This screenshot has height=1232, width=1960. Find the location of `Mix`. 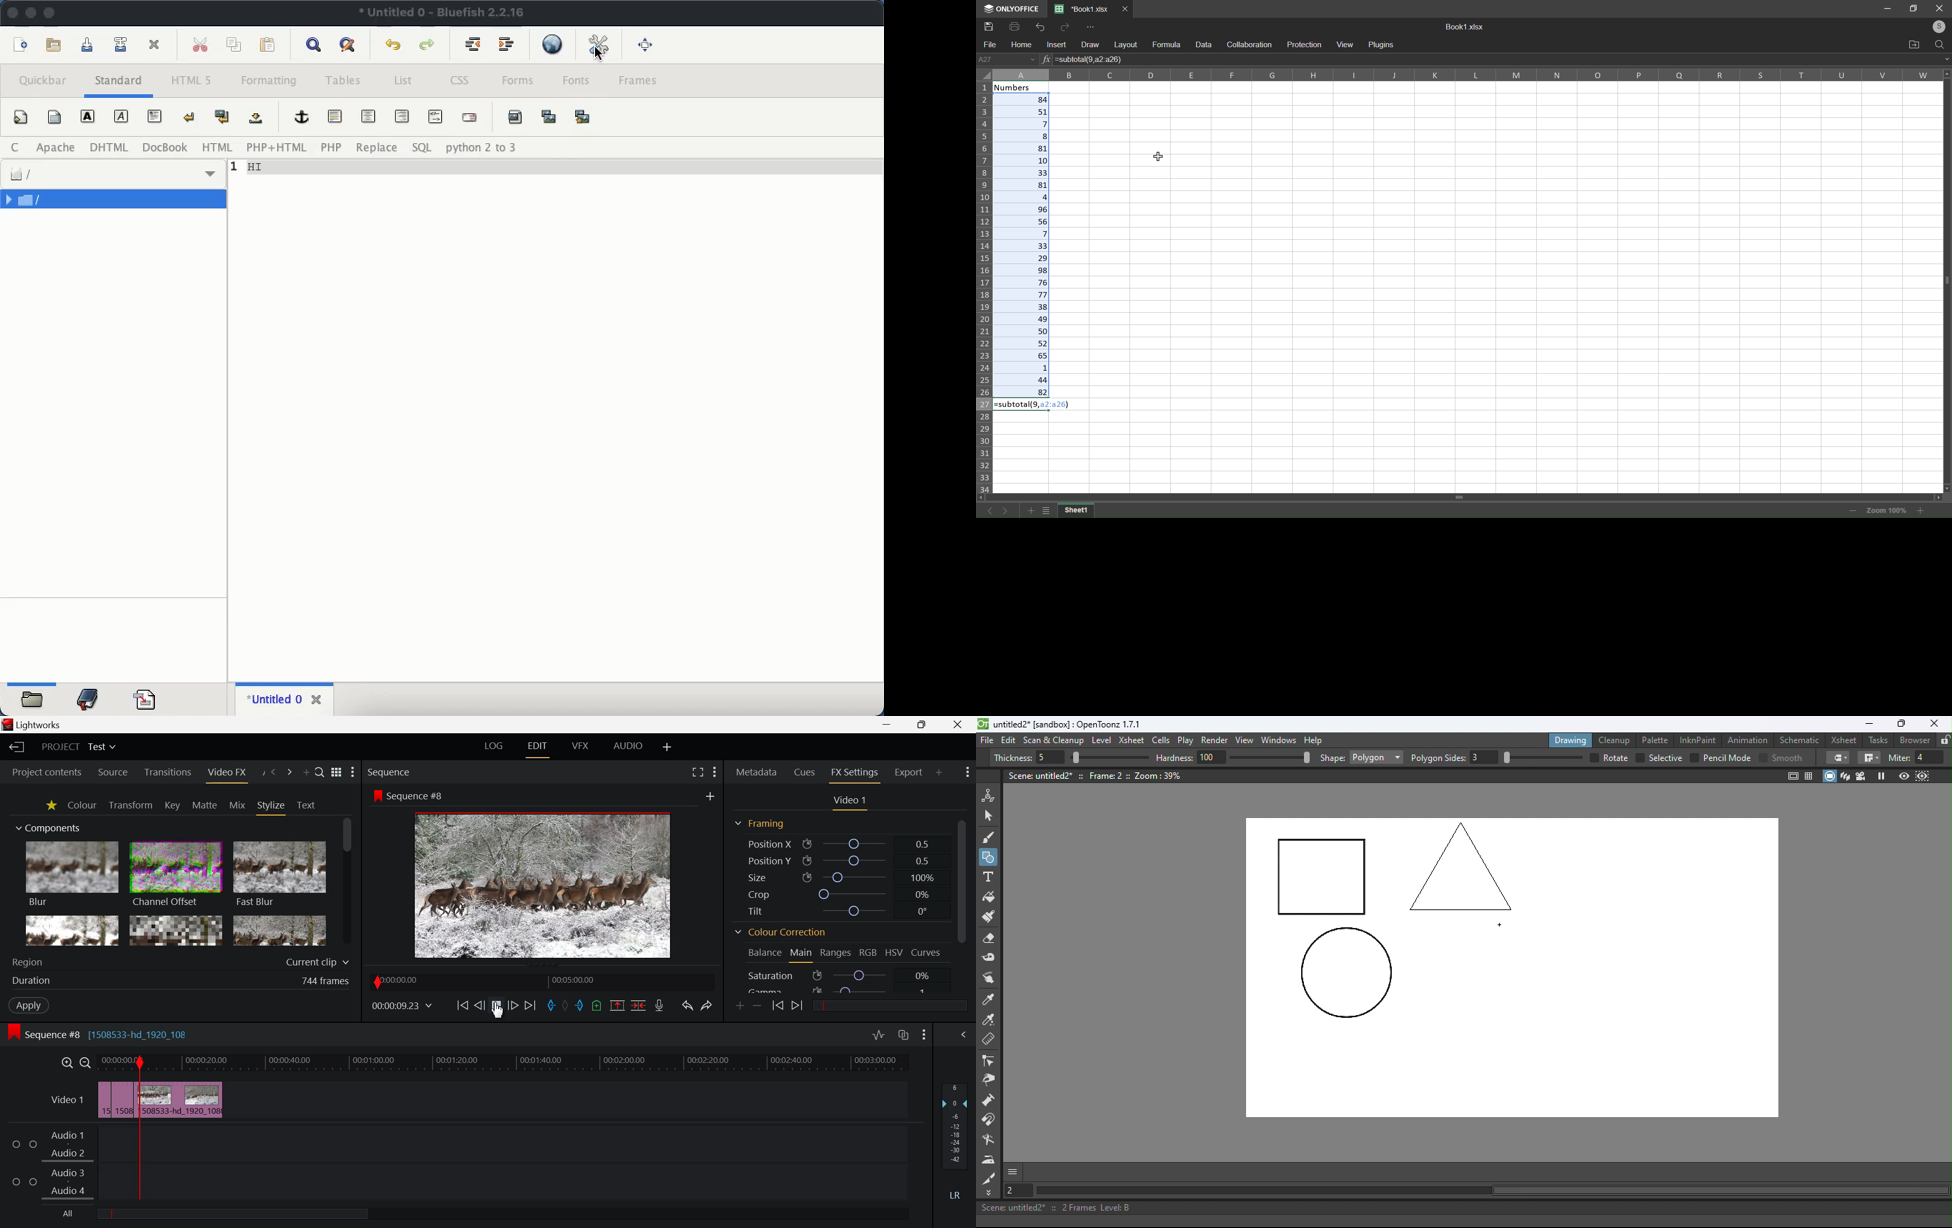

Mix is located at coordinates (237, 805).